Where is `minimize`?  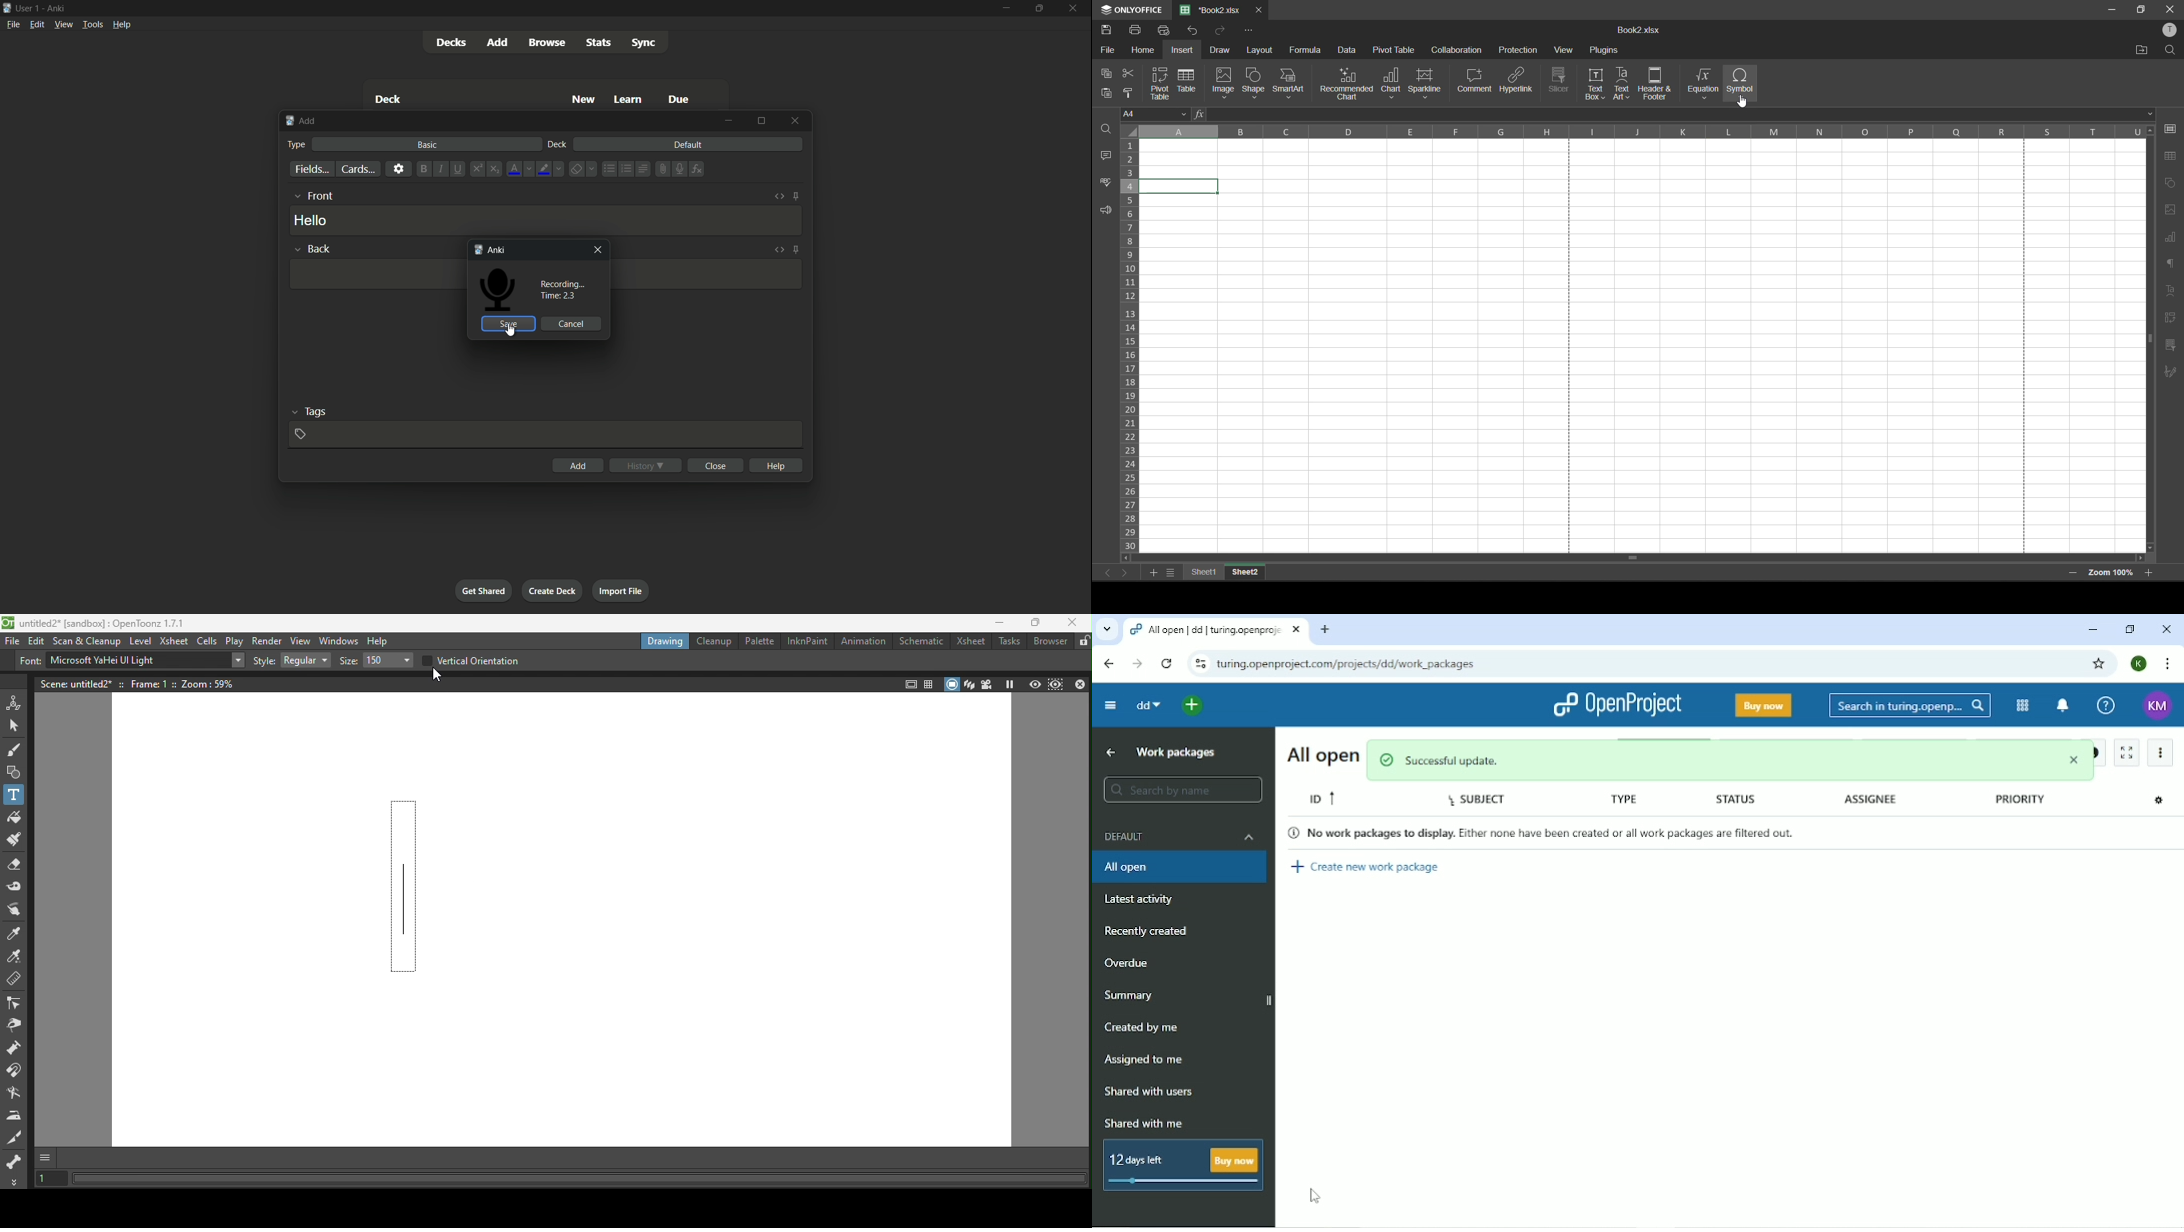 minimize is located at coordinates (2109, 8).